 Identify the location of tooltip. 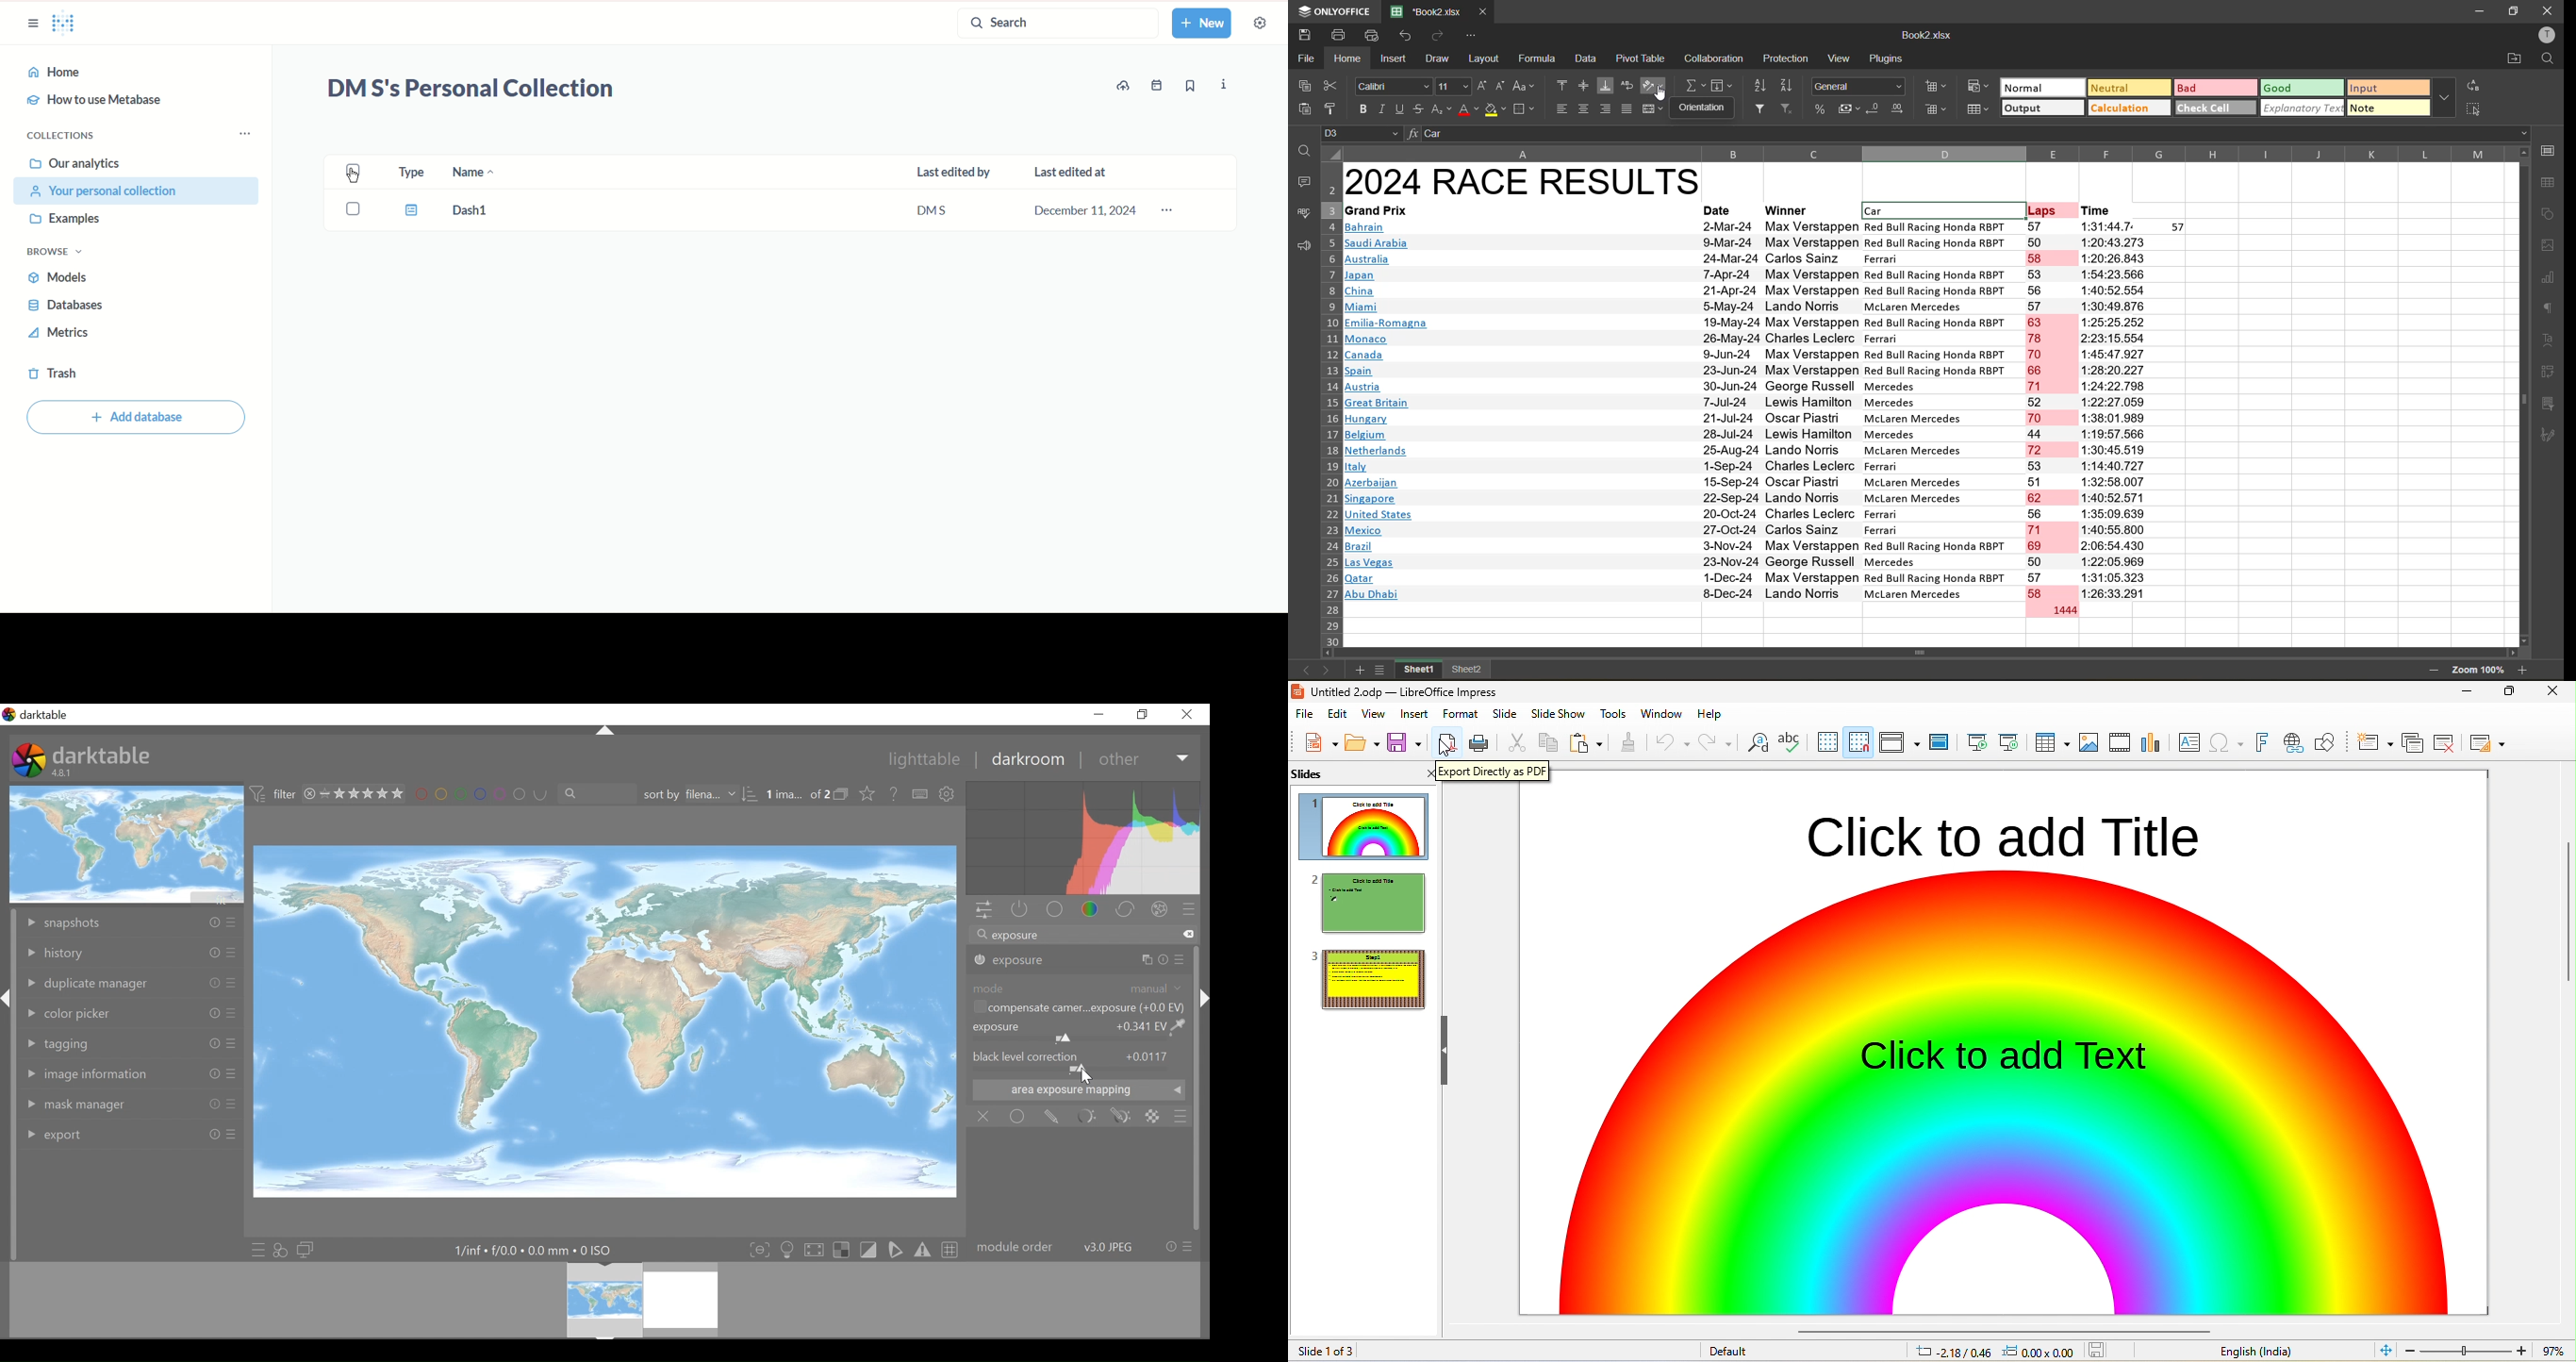
(1703, 107).